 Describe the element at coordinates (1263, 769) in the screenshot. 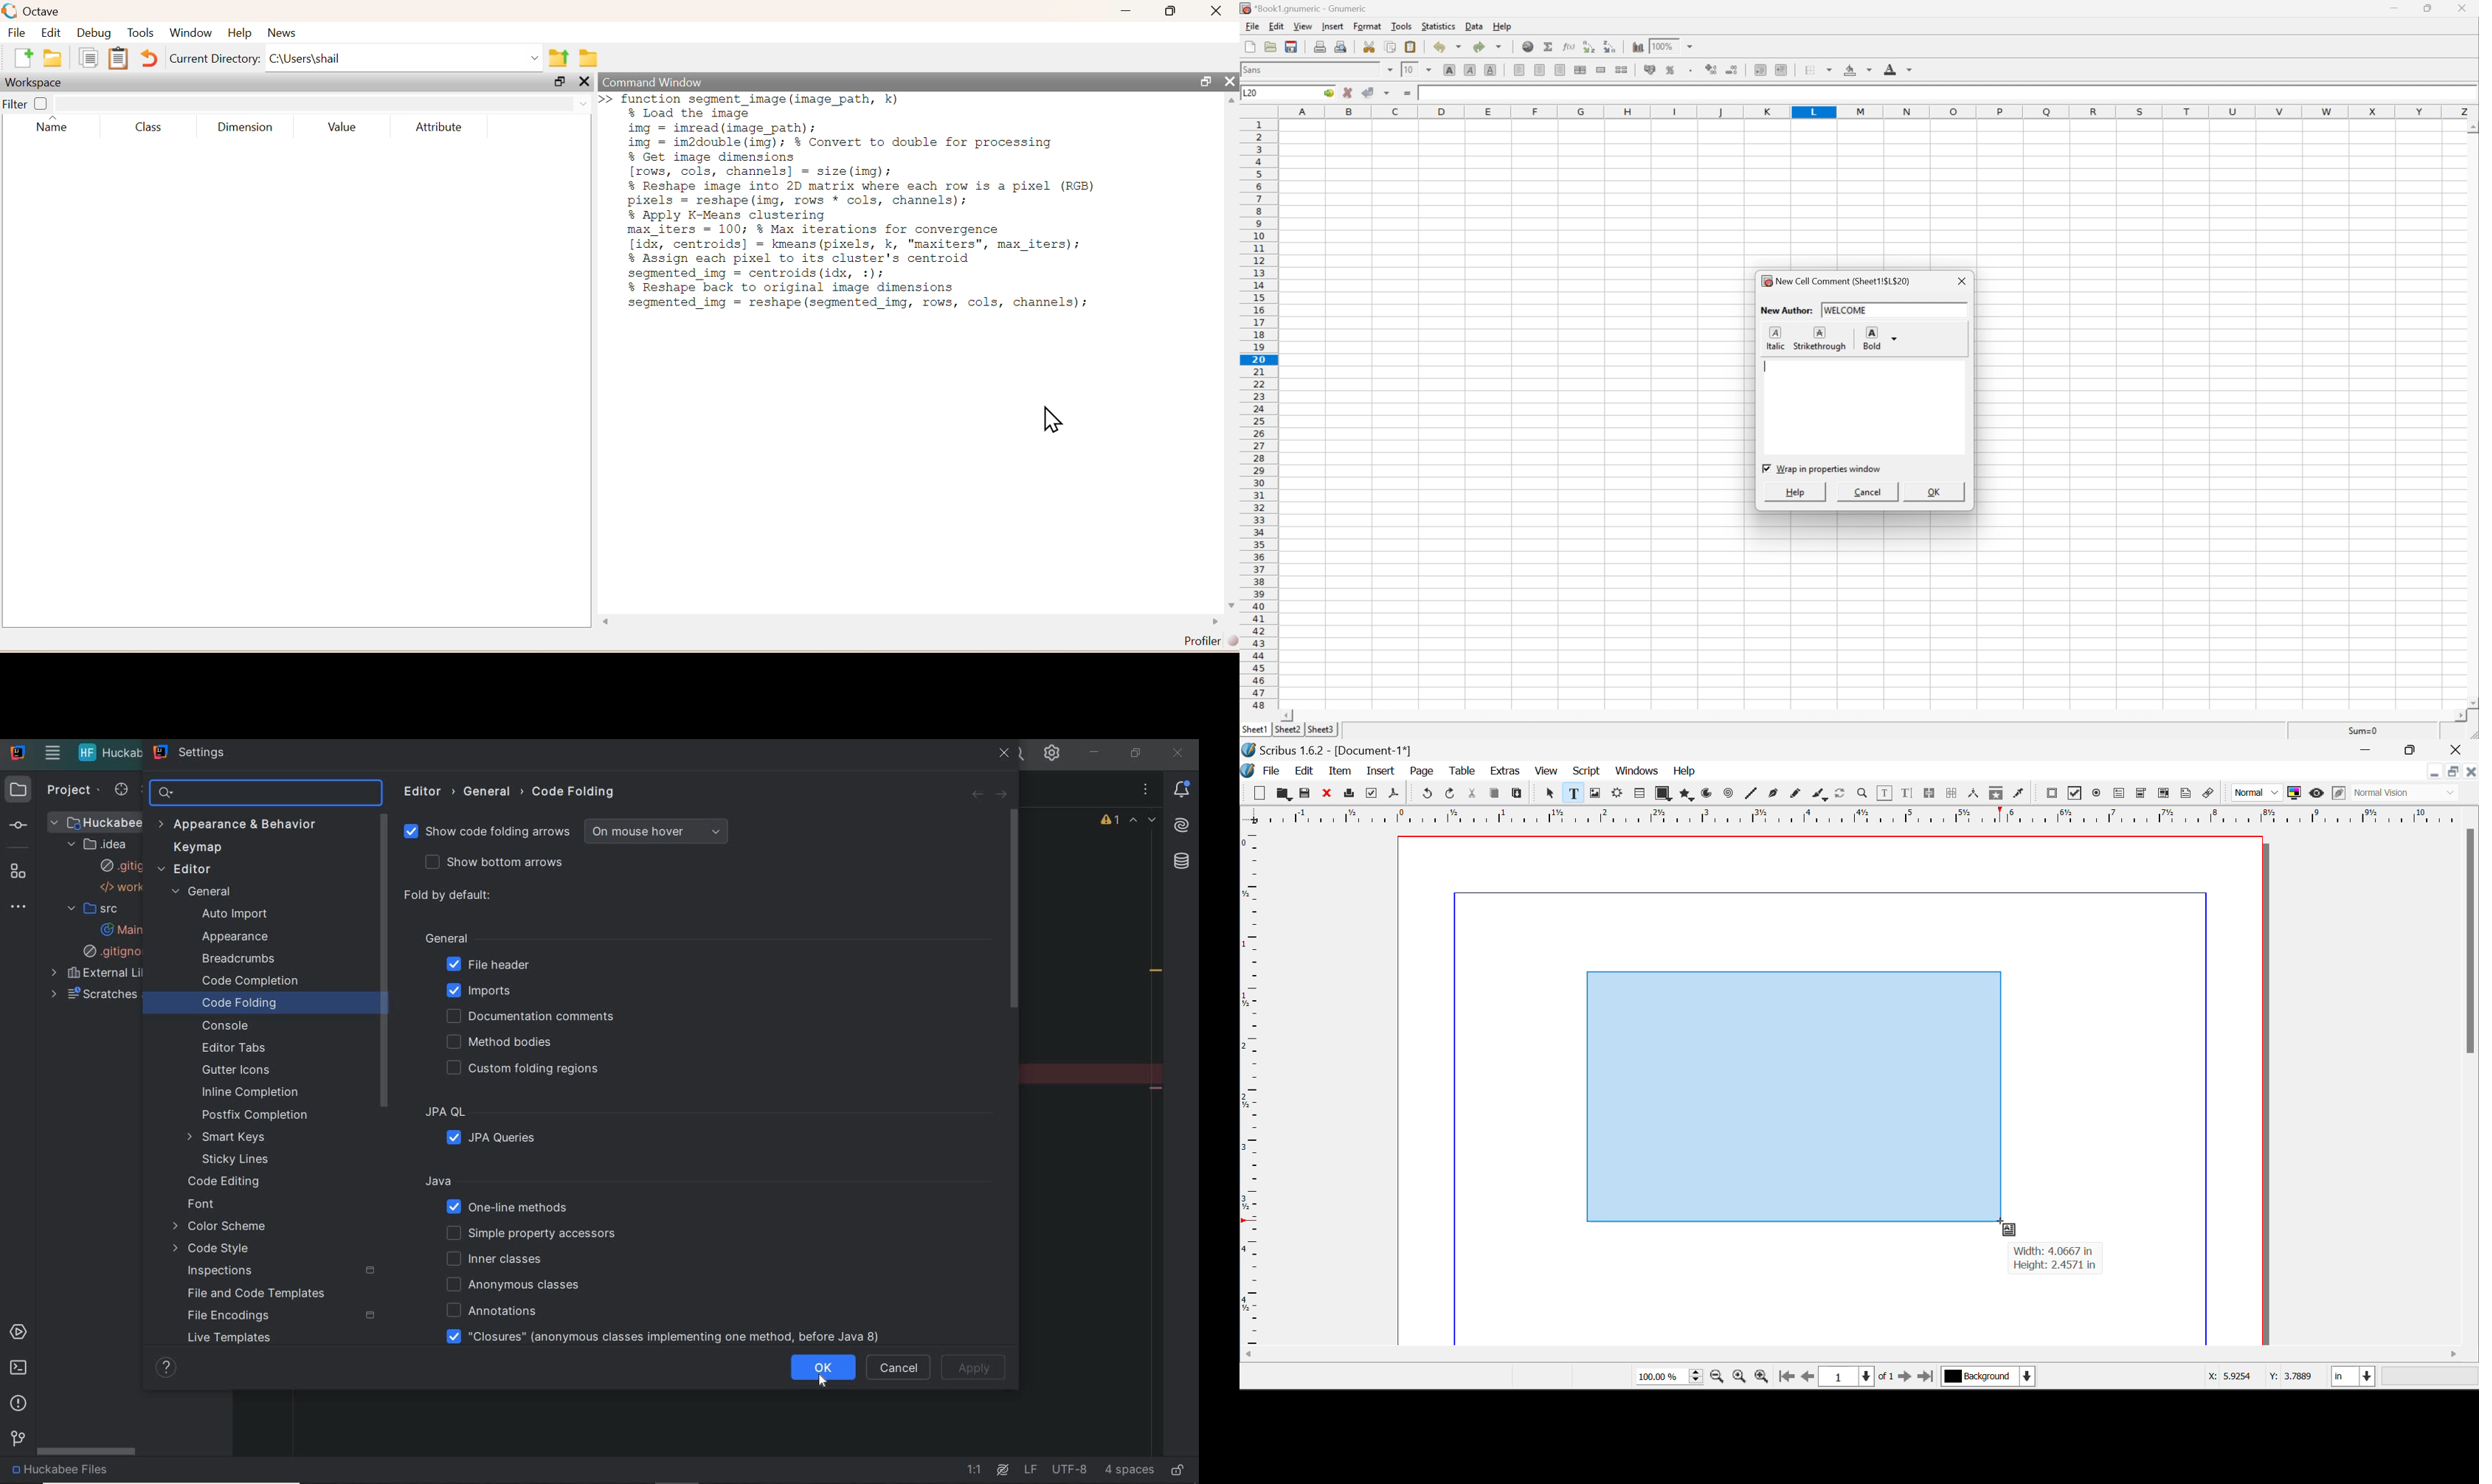

I see `File` at that location.